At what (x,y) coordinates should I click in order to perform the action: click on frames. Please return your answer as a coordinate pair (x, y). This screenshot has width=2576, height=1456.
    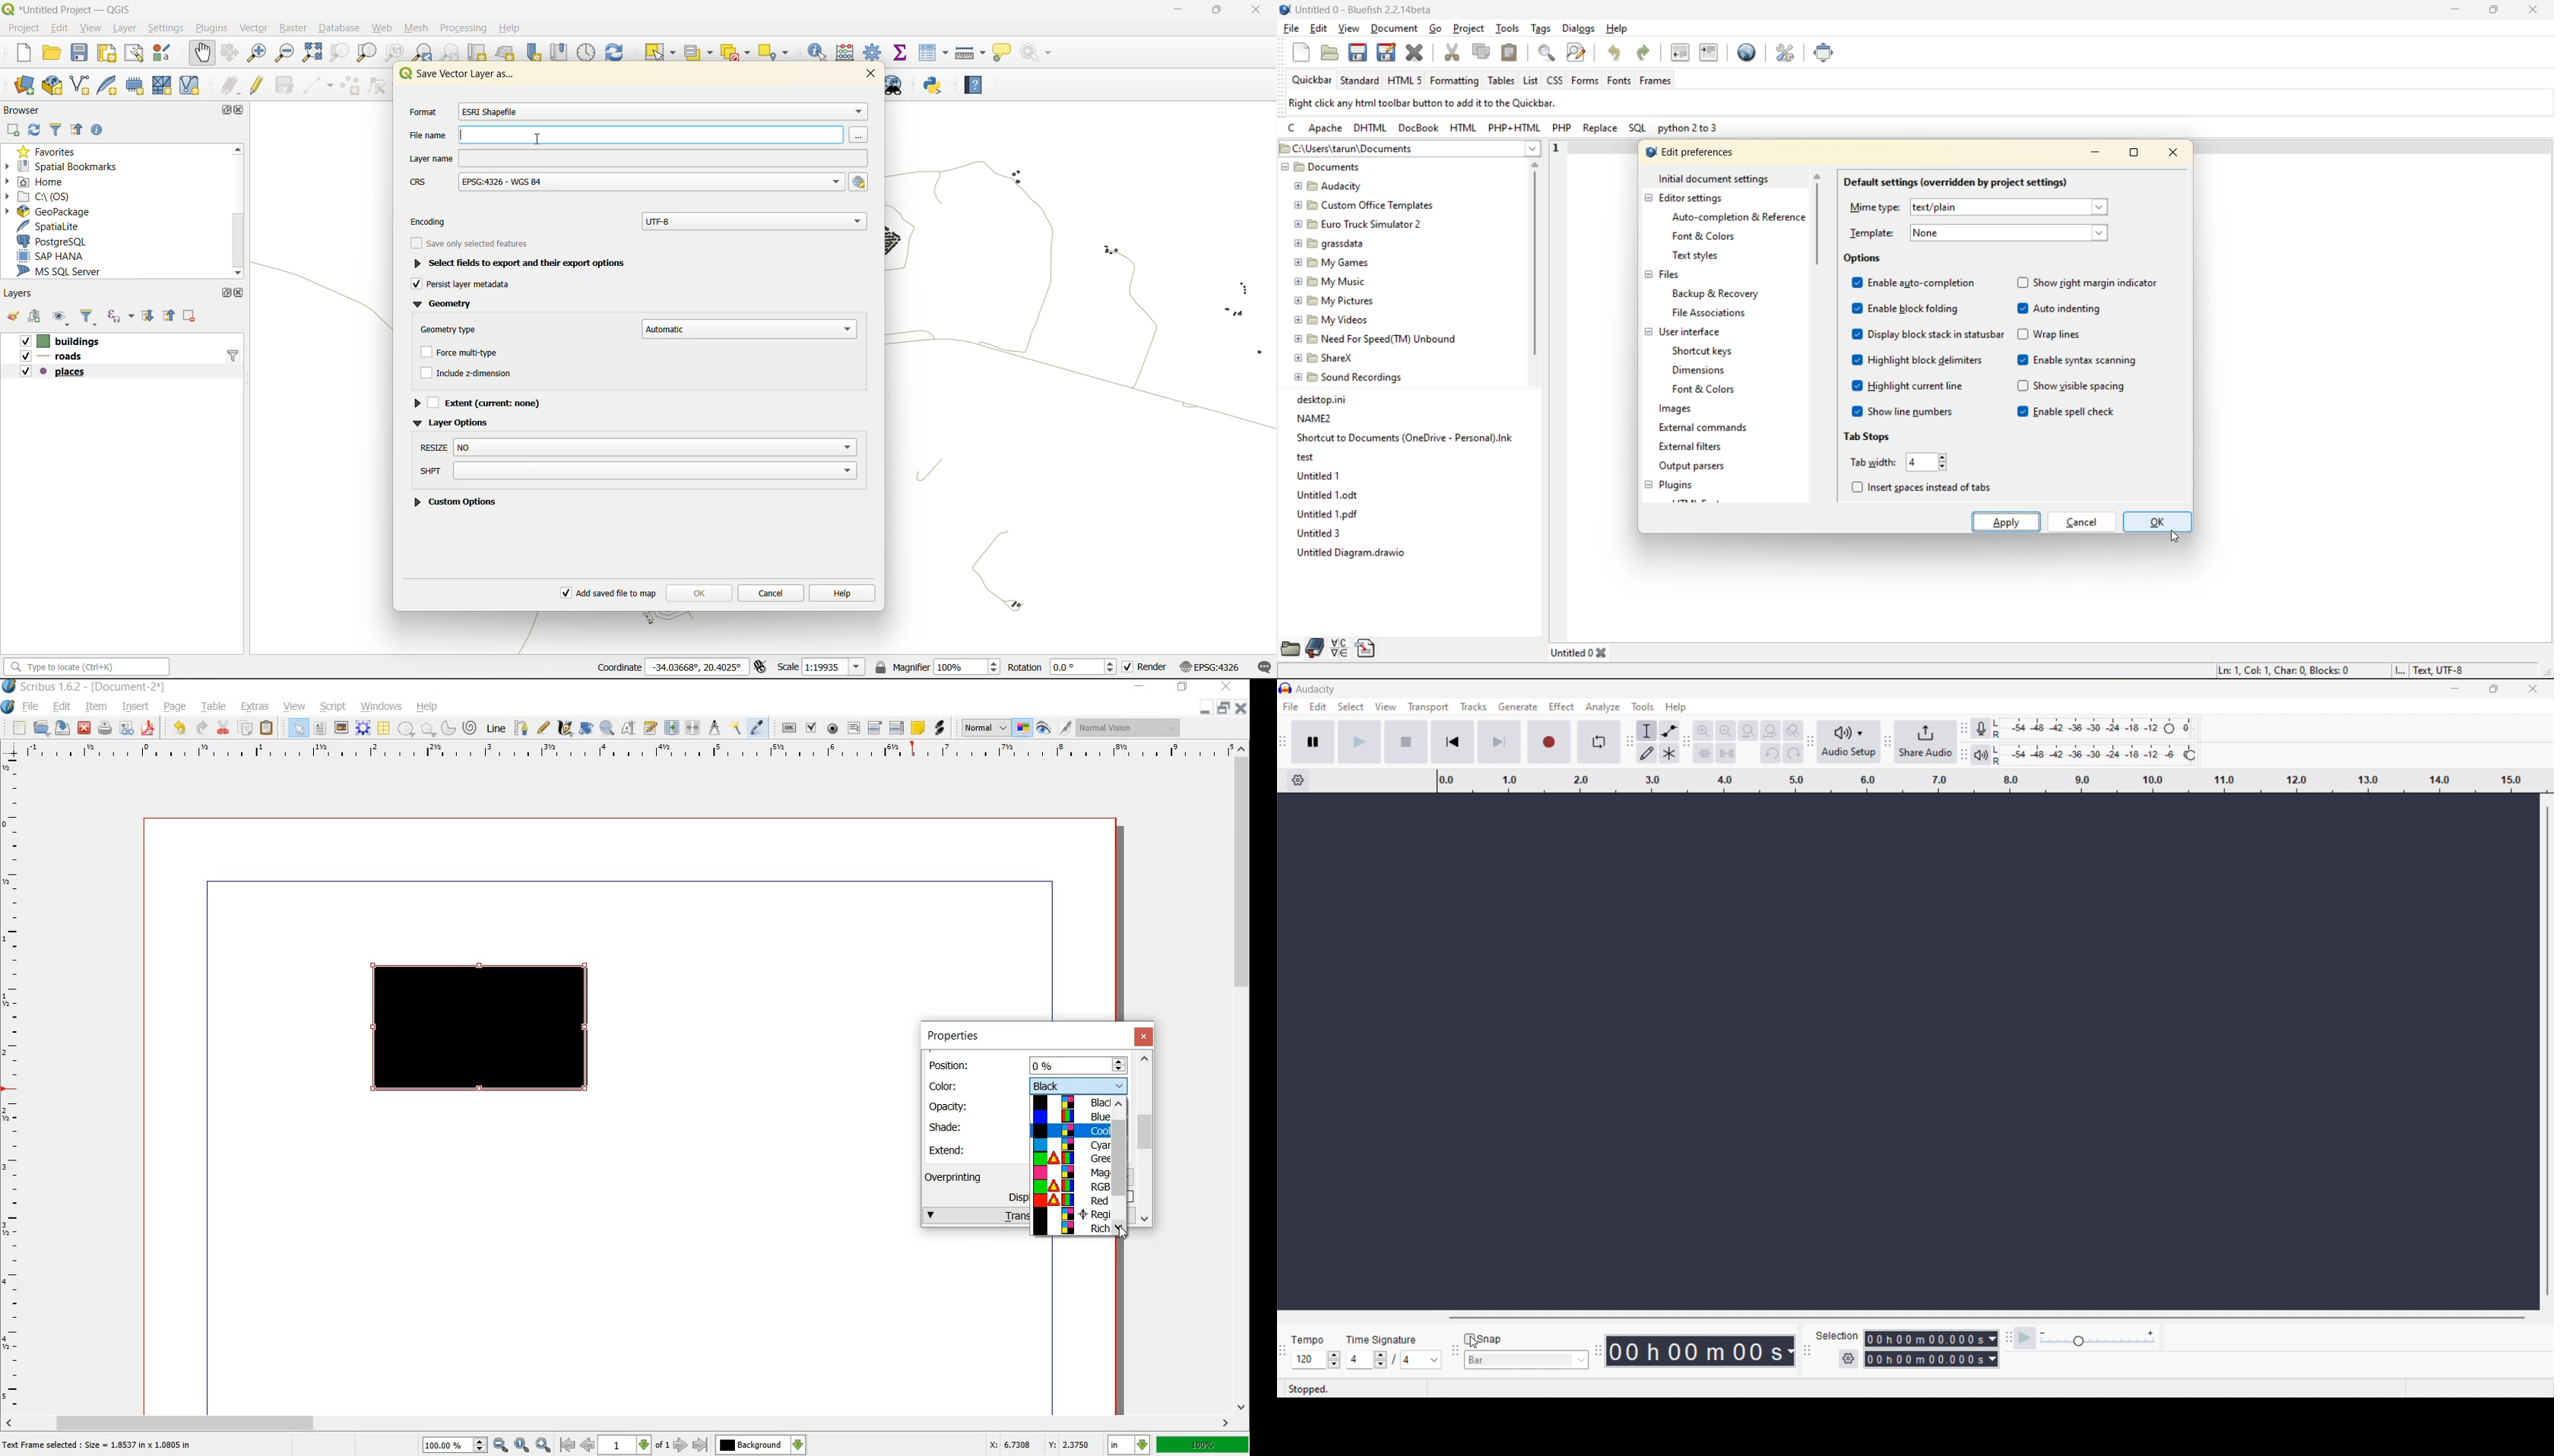
    Looking at the image, I should click on (1656, 82).